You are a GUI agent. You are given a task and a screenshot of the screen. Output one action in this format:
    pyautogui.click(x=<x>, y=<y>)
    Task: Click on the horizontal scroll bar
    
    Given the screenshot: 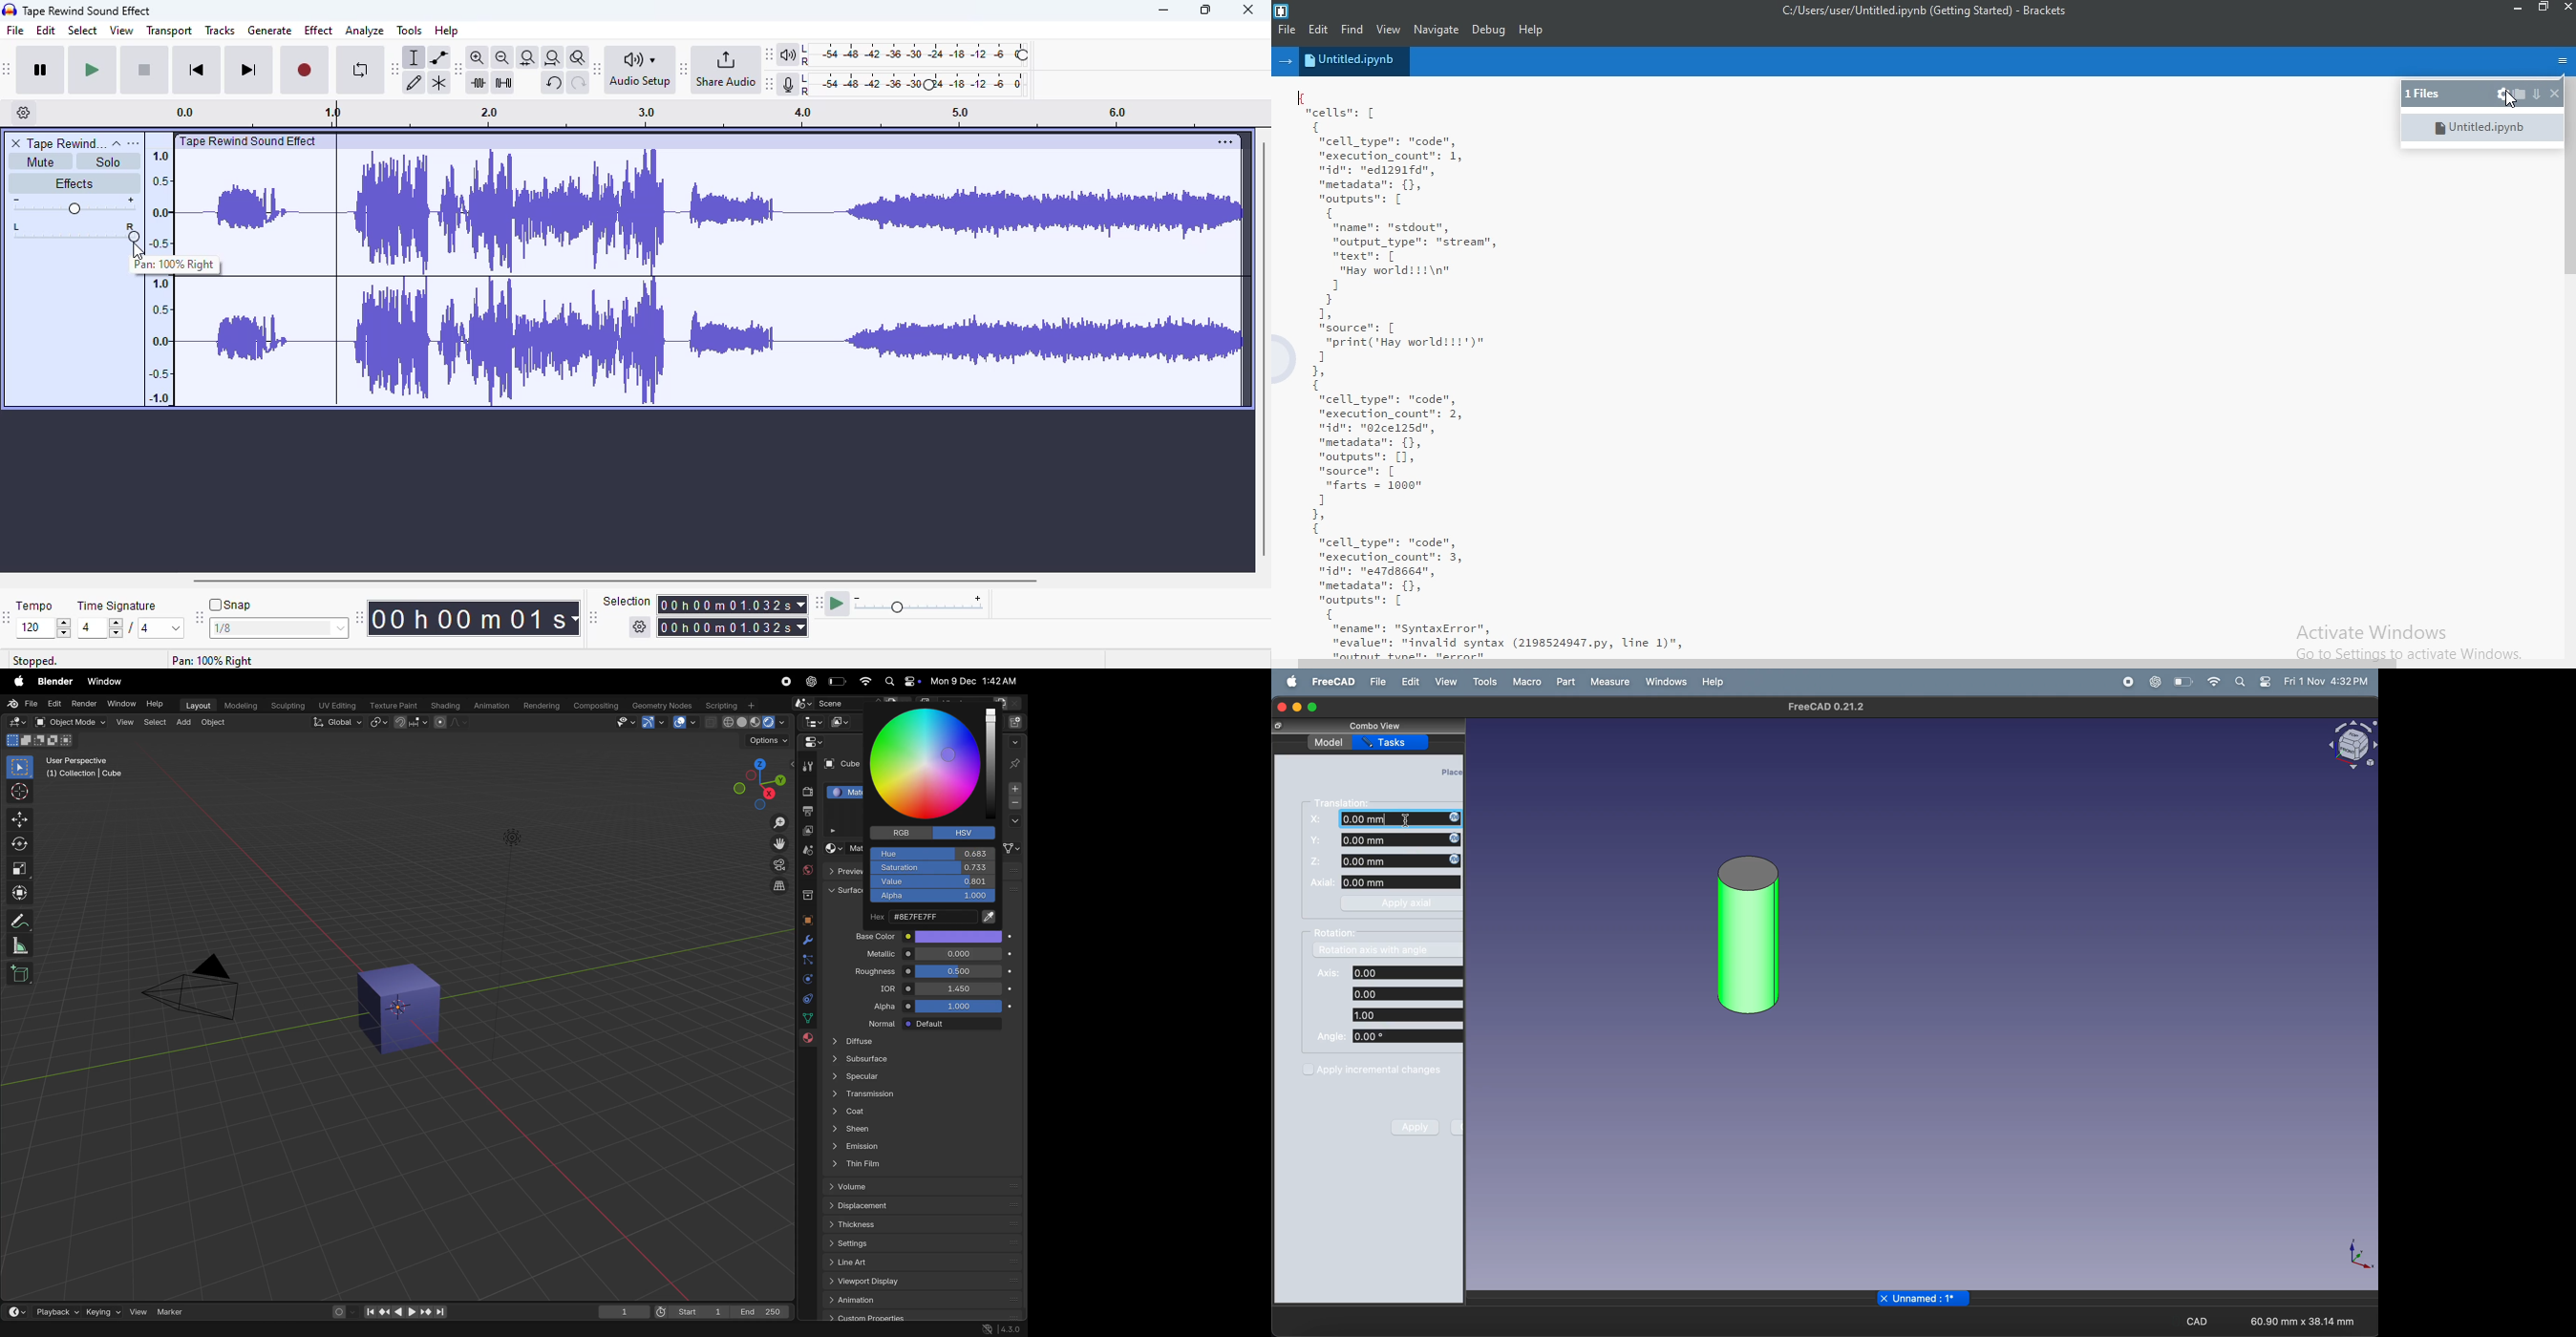 What is the action you would take?
    pyautogui.click(x=617, y=581)
    